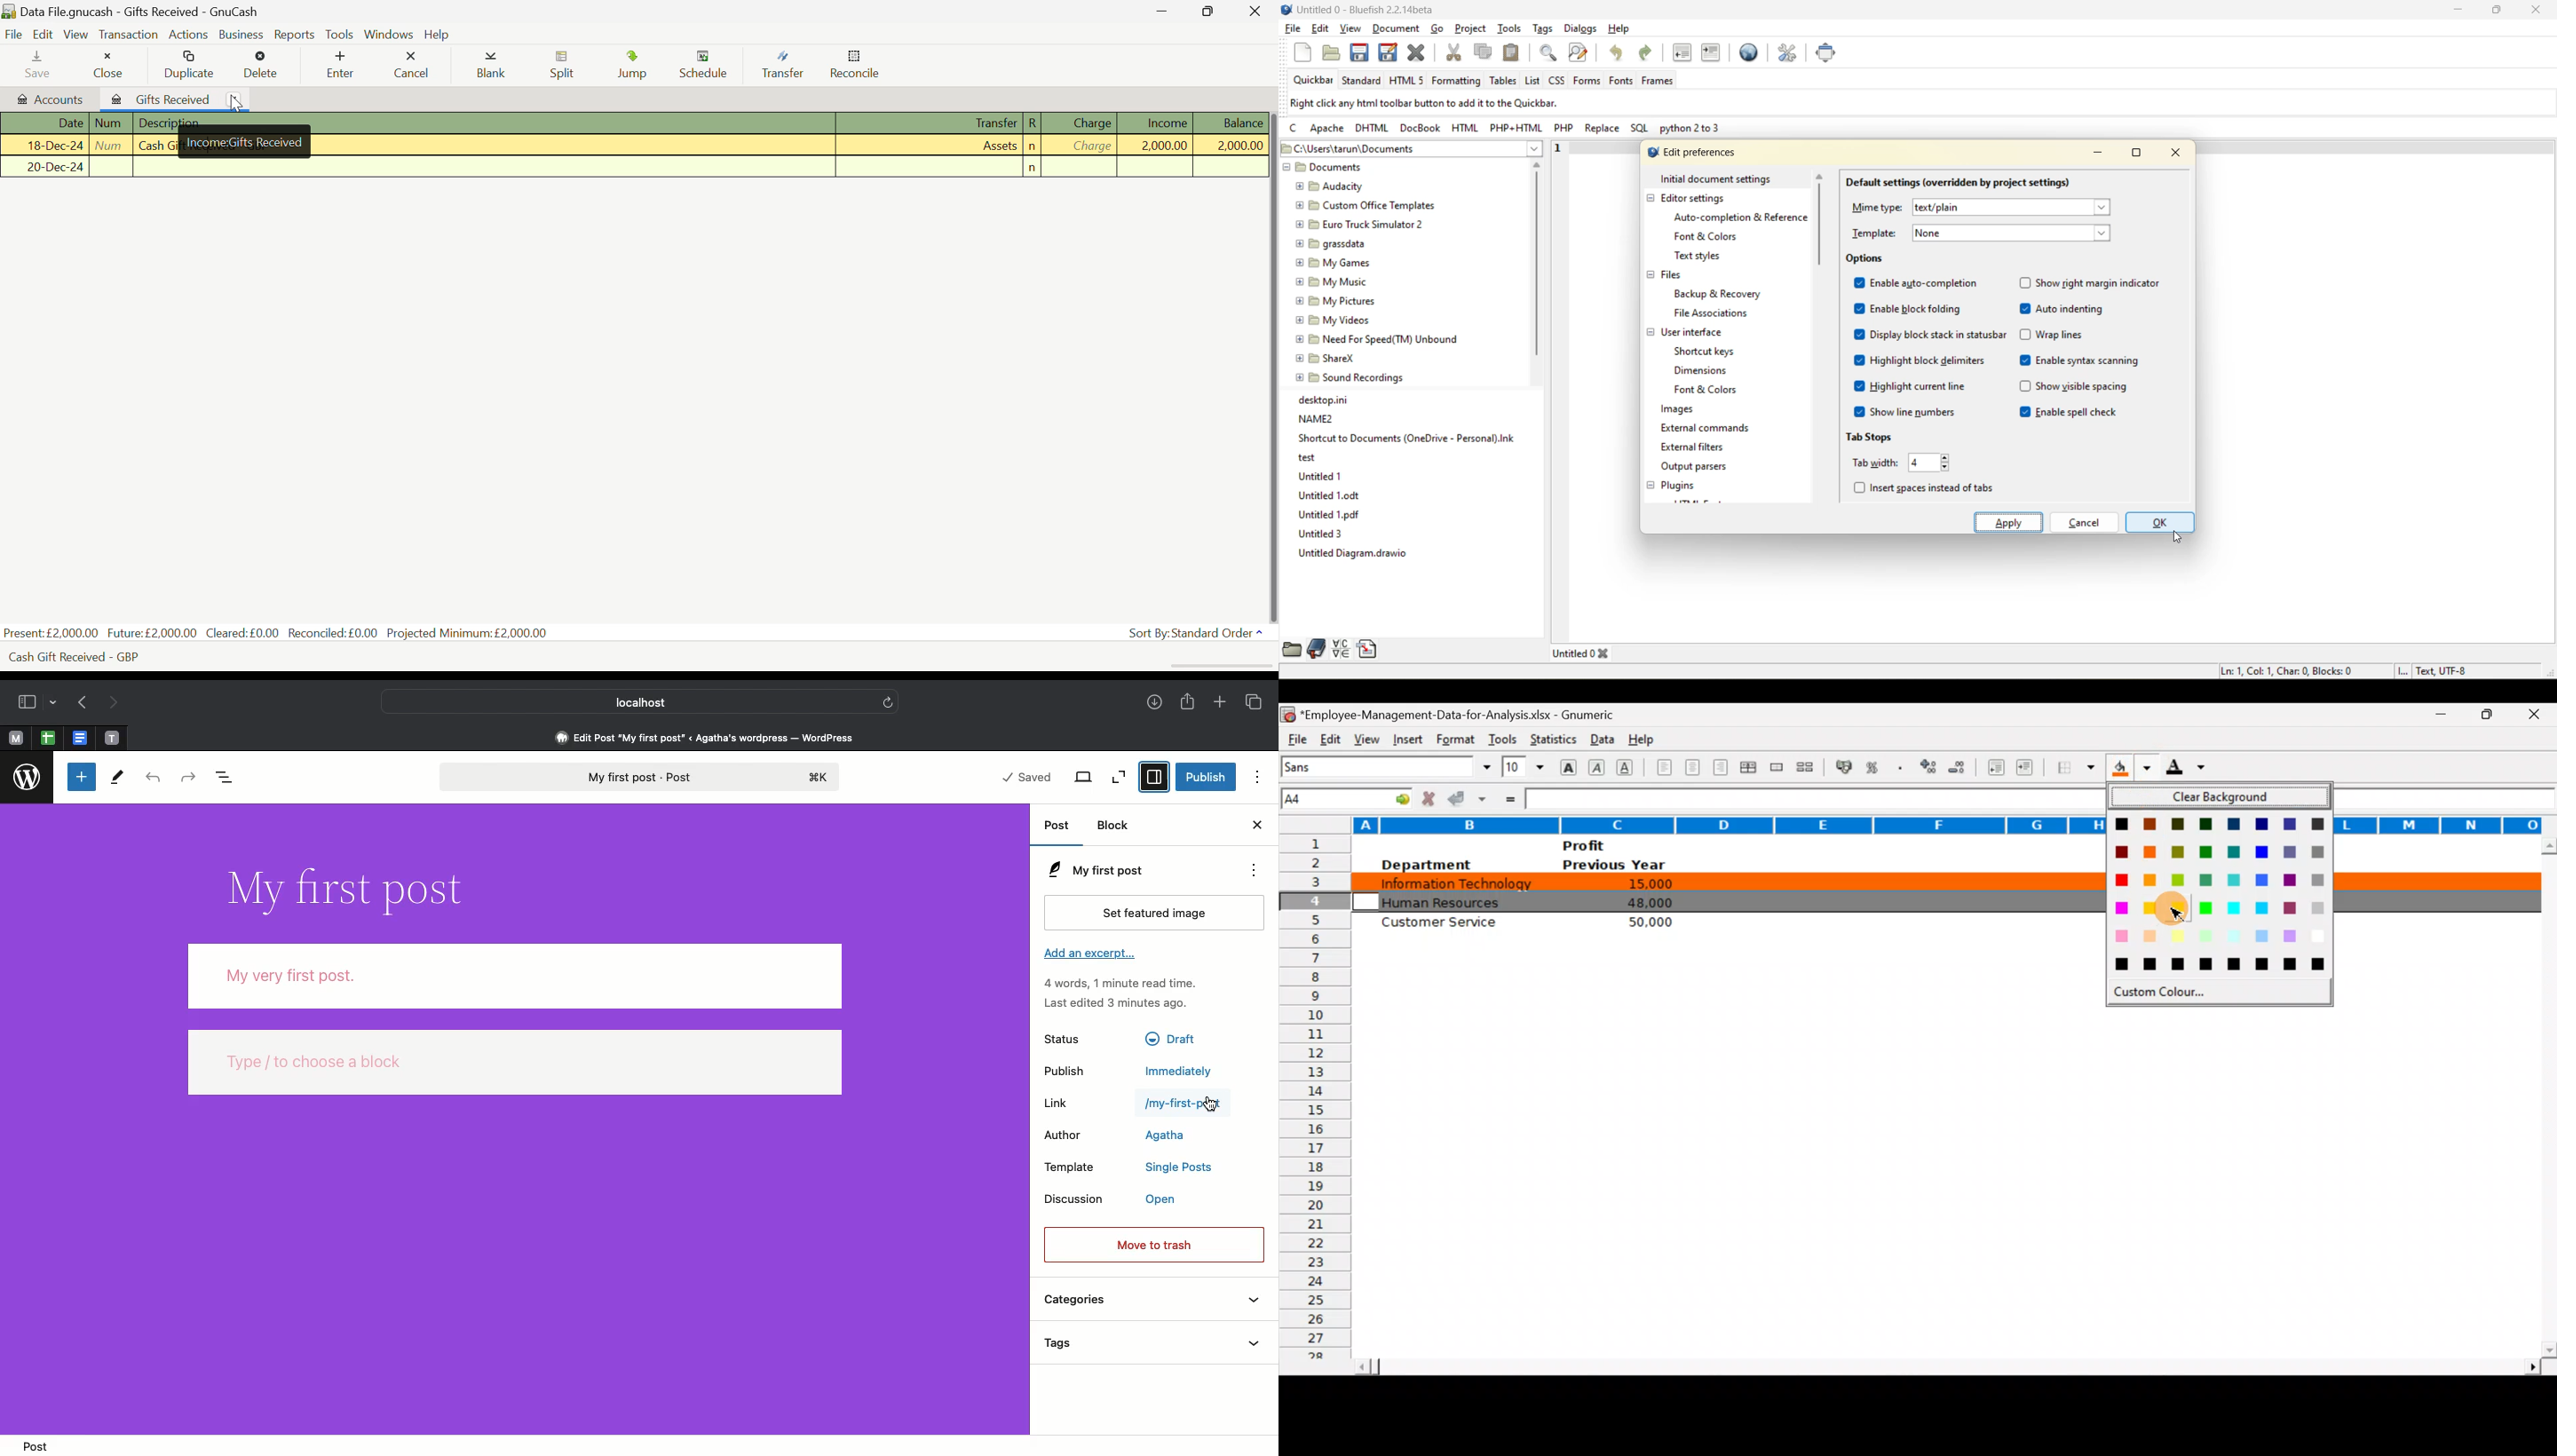 The height and width of the screenshot is (1456, 2576). What do you see at coordinates (153, 633) in the screenshot?
I see `Future` at bounding box center [153, 633].